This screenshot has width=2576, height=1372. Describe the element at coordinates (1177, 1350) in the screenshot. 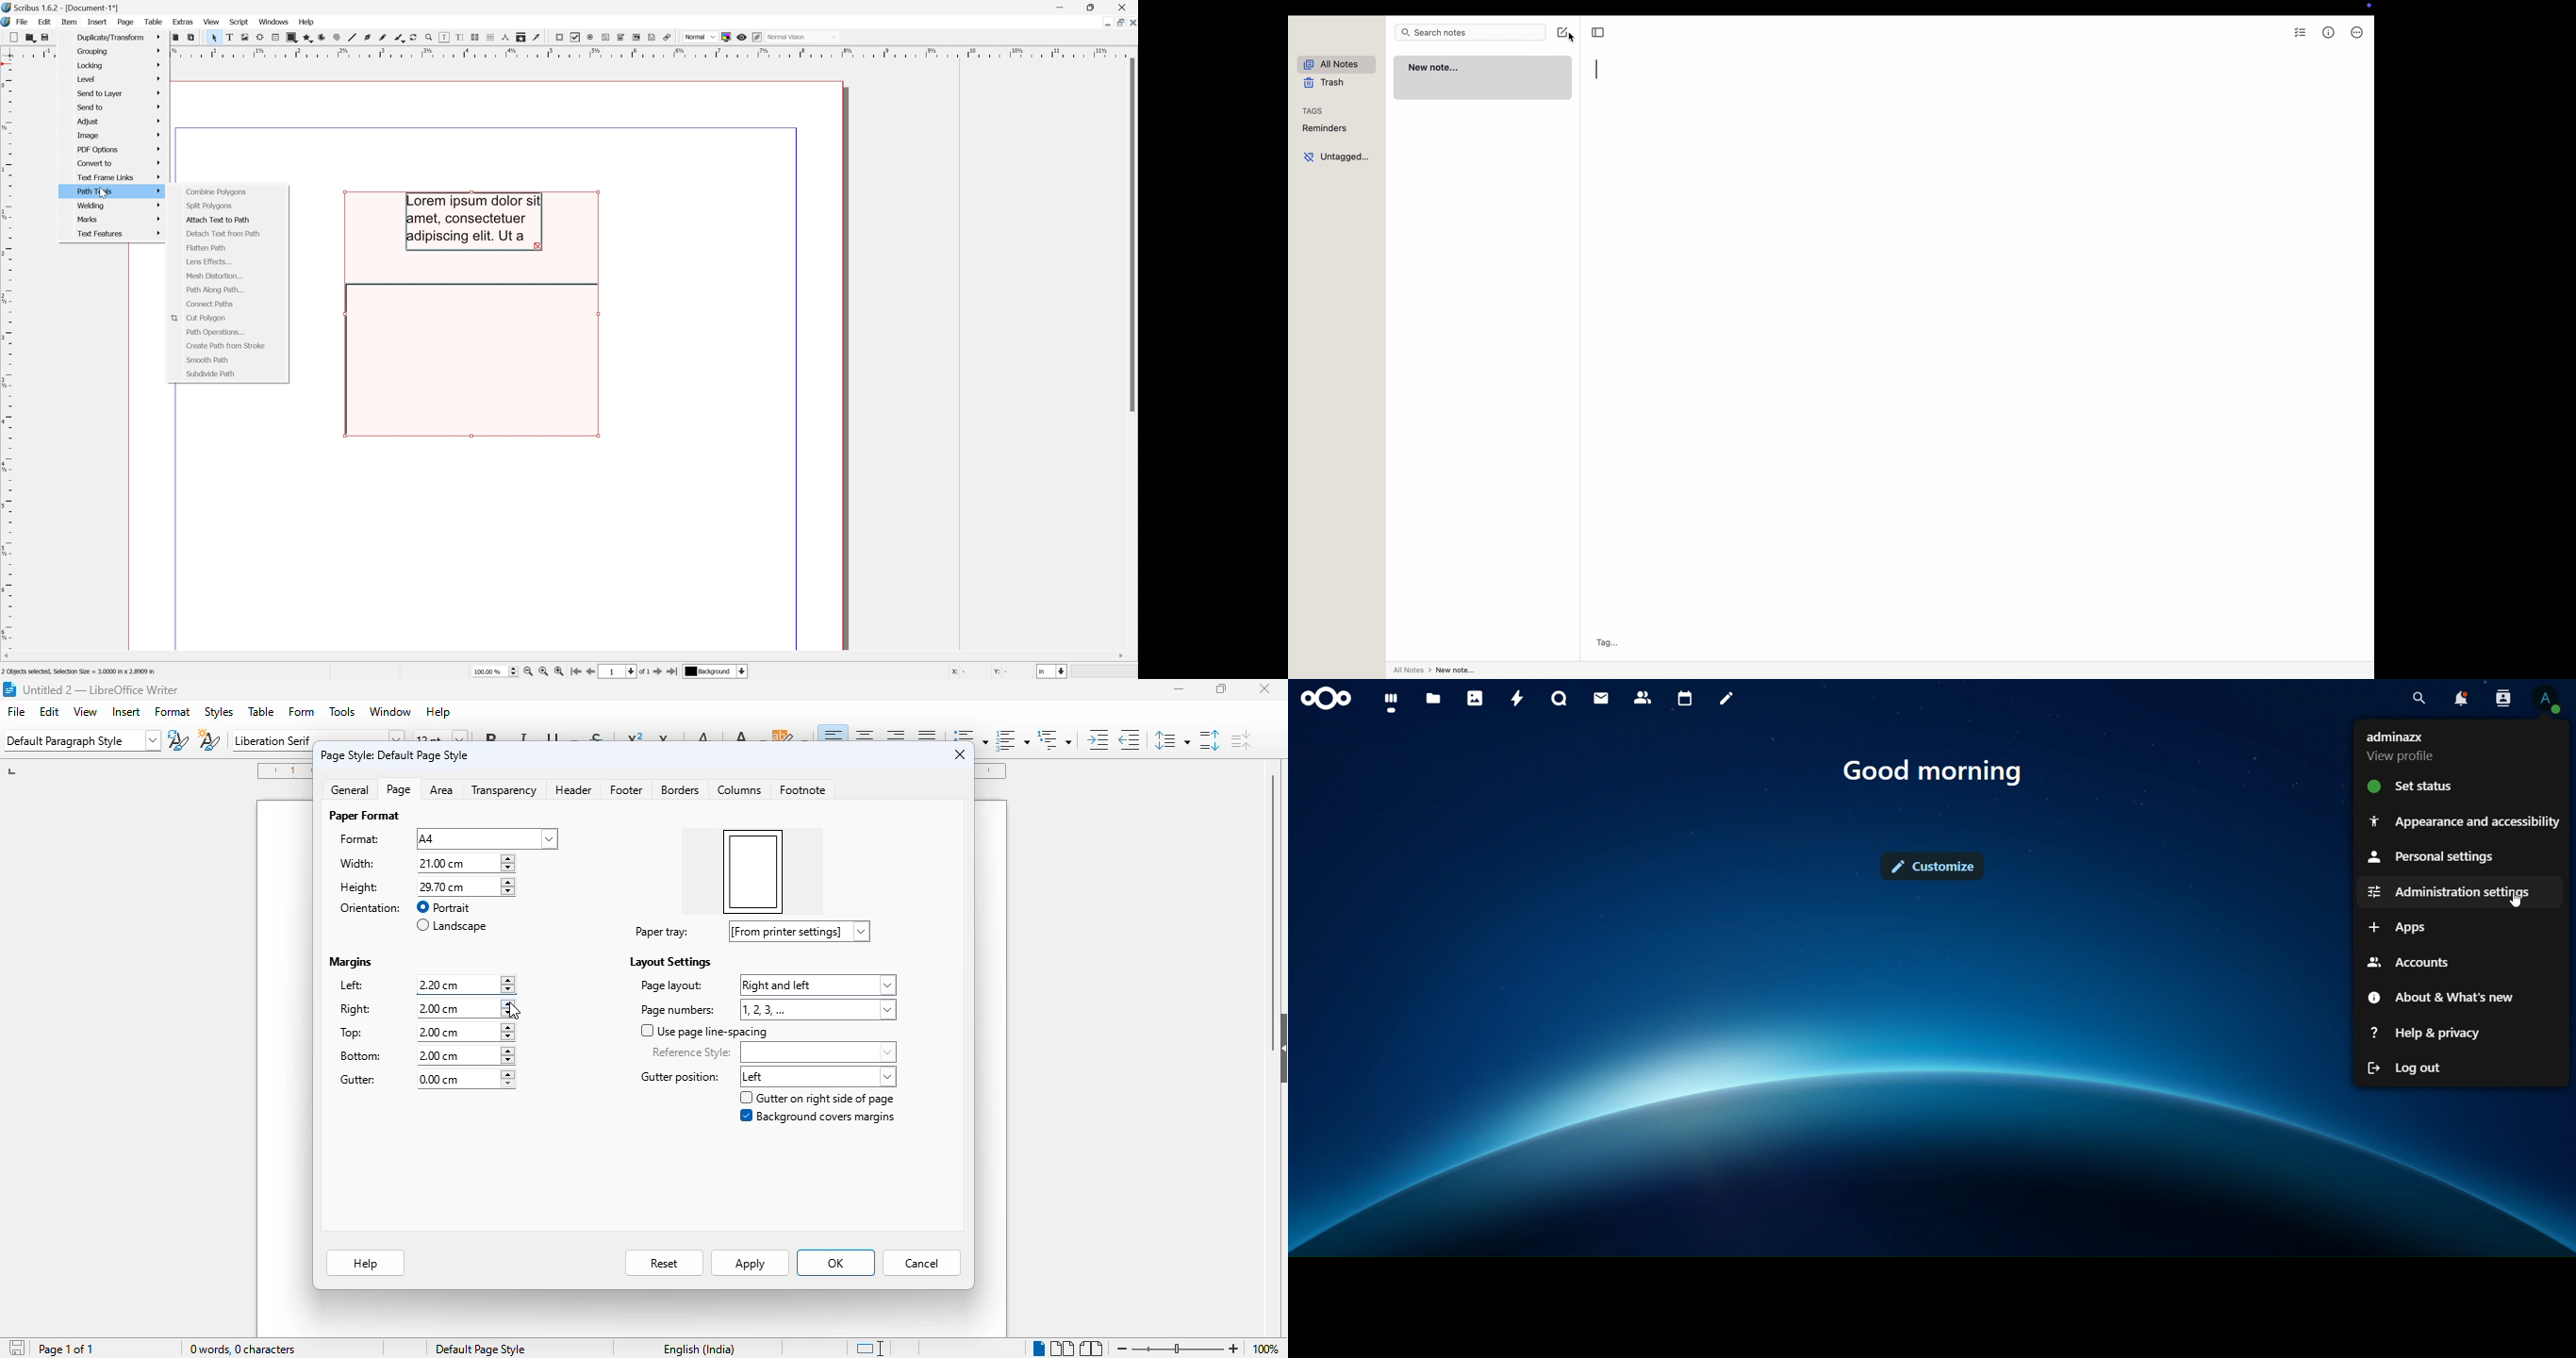

I see `zoom in or zoom out bar` at that location.